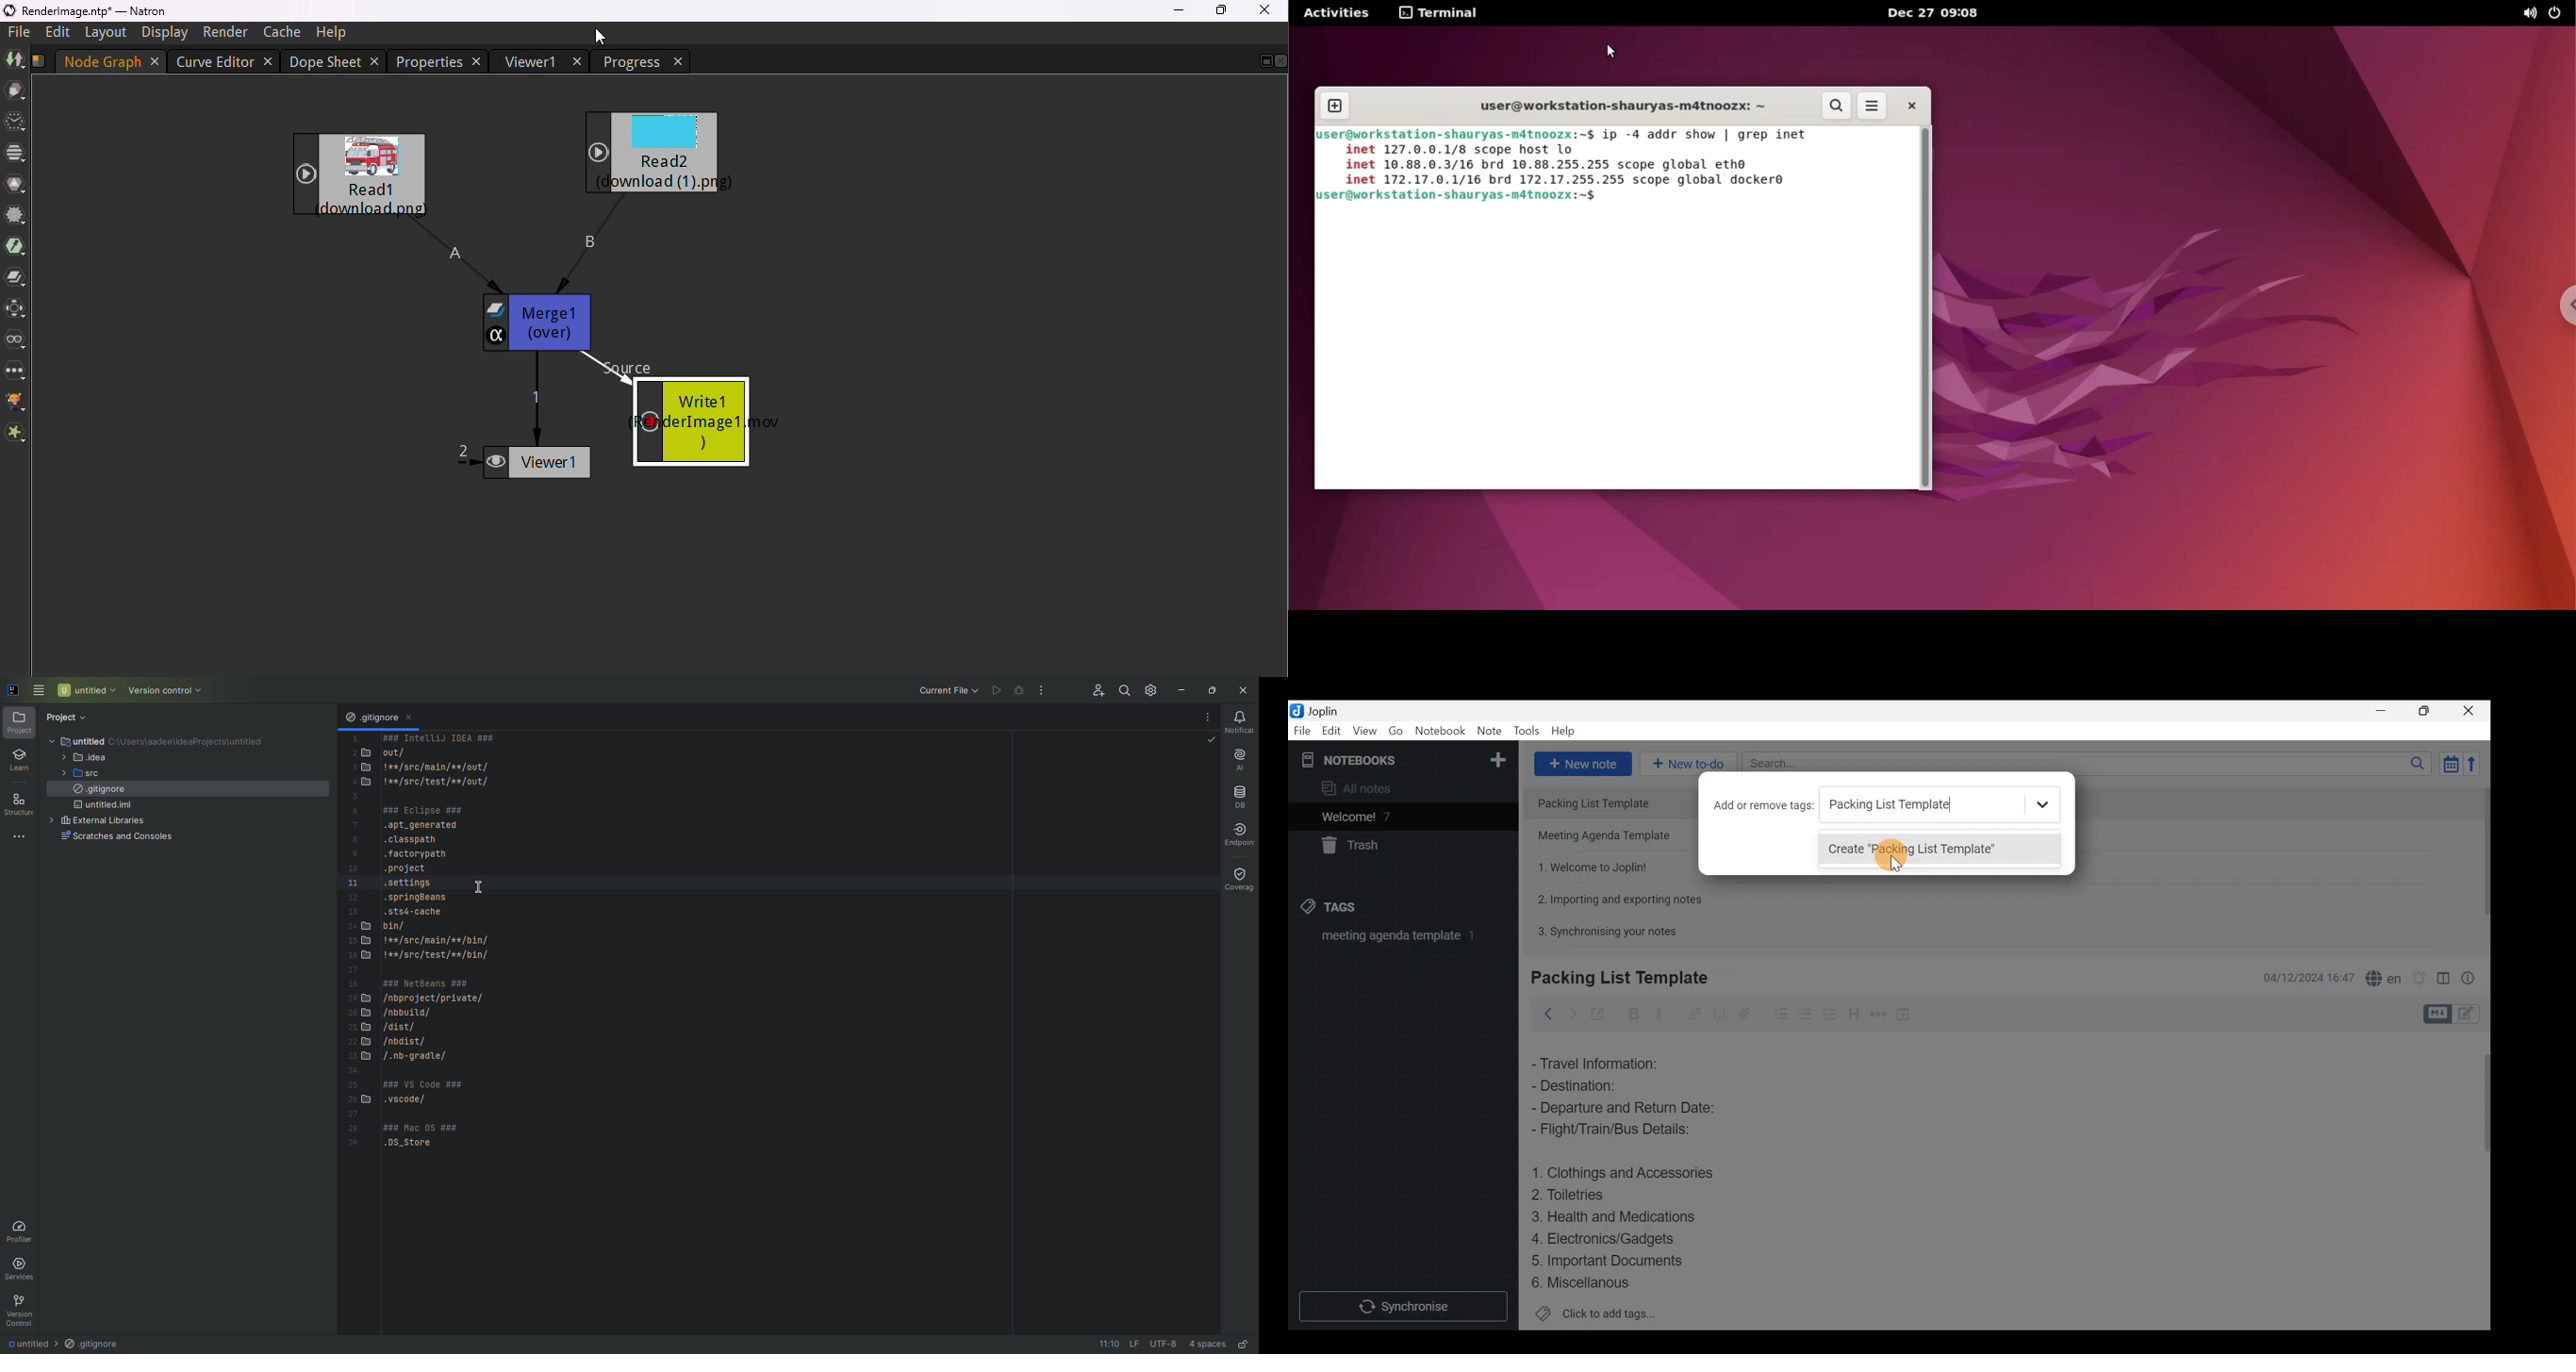  Describe the element at coordinates (1608, 1238) in the screenshot. I see `Electronics/Gadgets` at that location.